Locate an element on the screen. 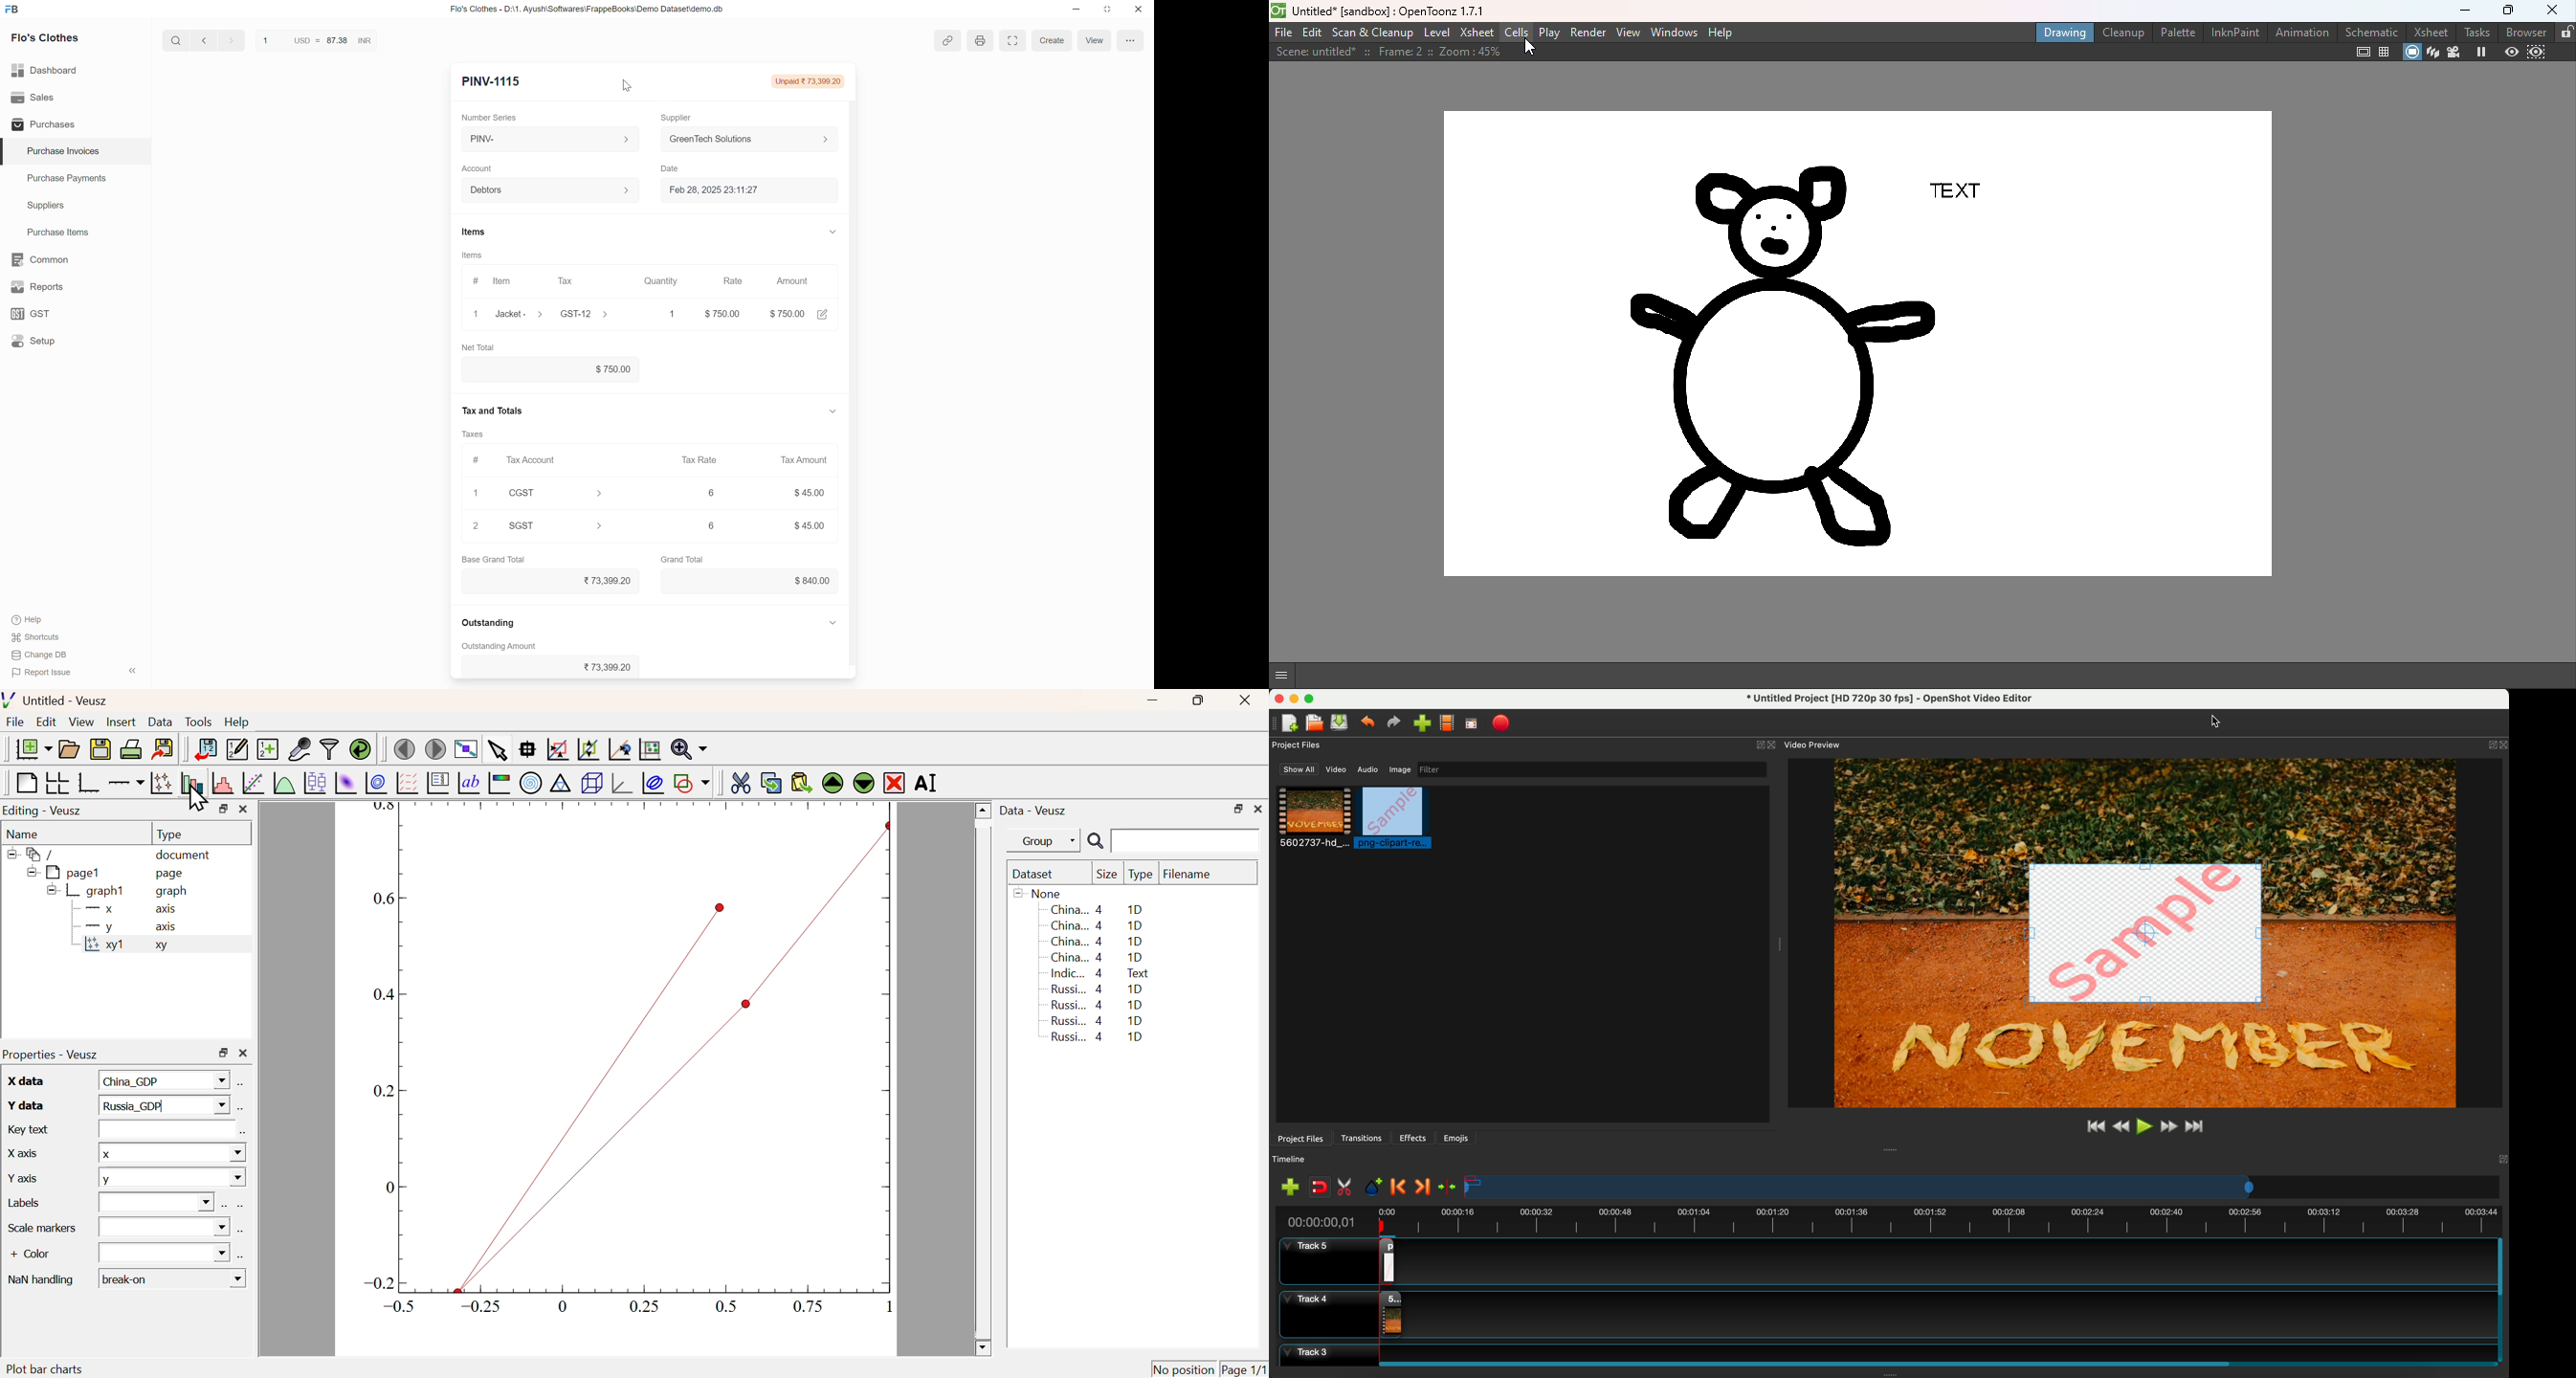 The image size is (2576, 1400). Fit a function to data is located at coordinates (254, 784).